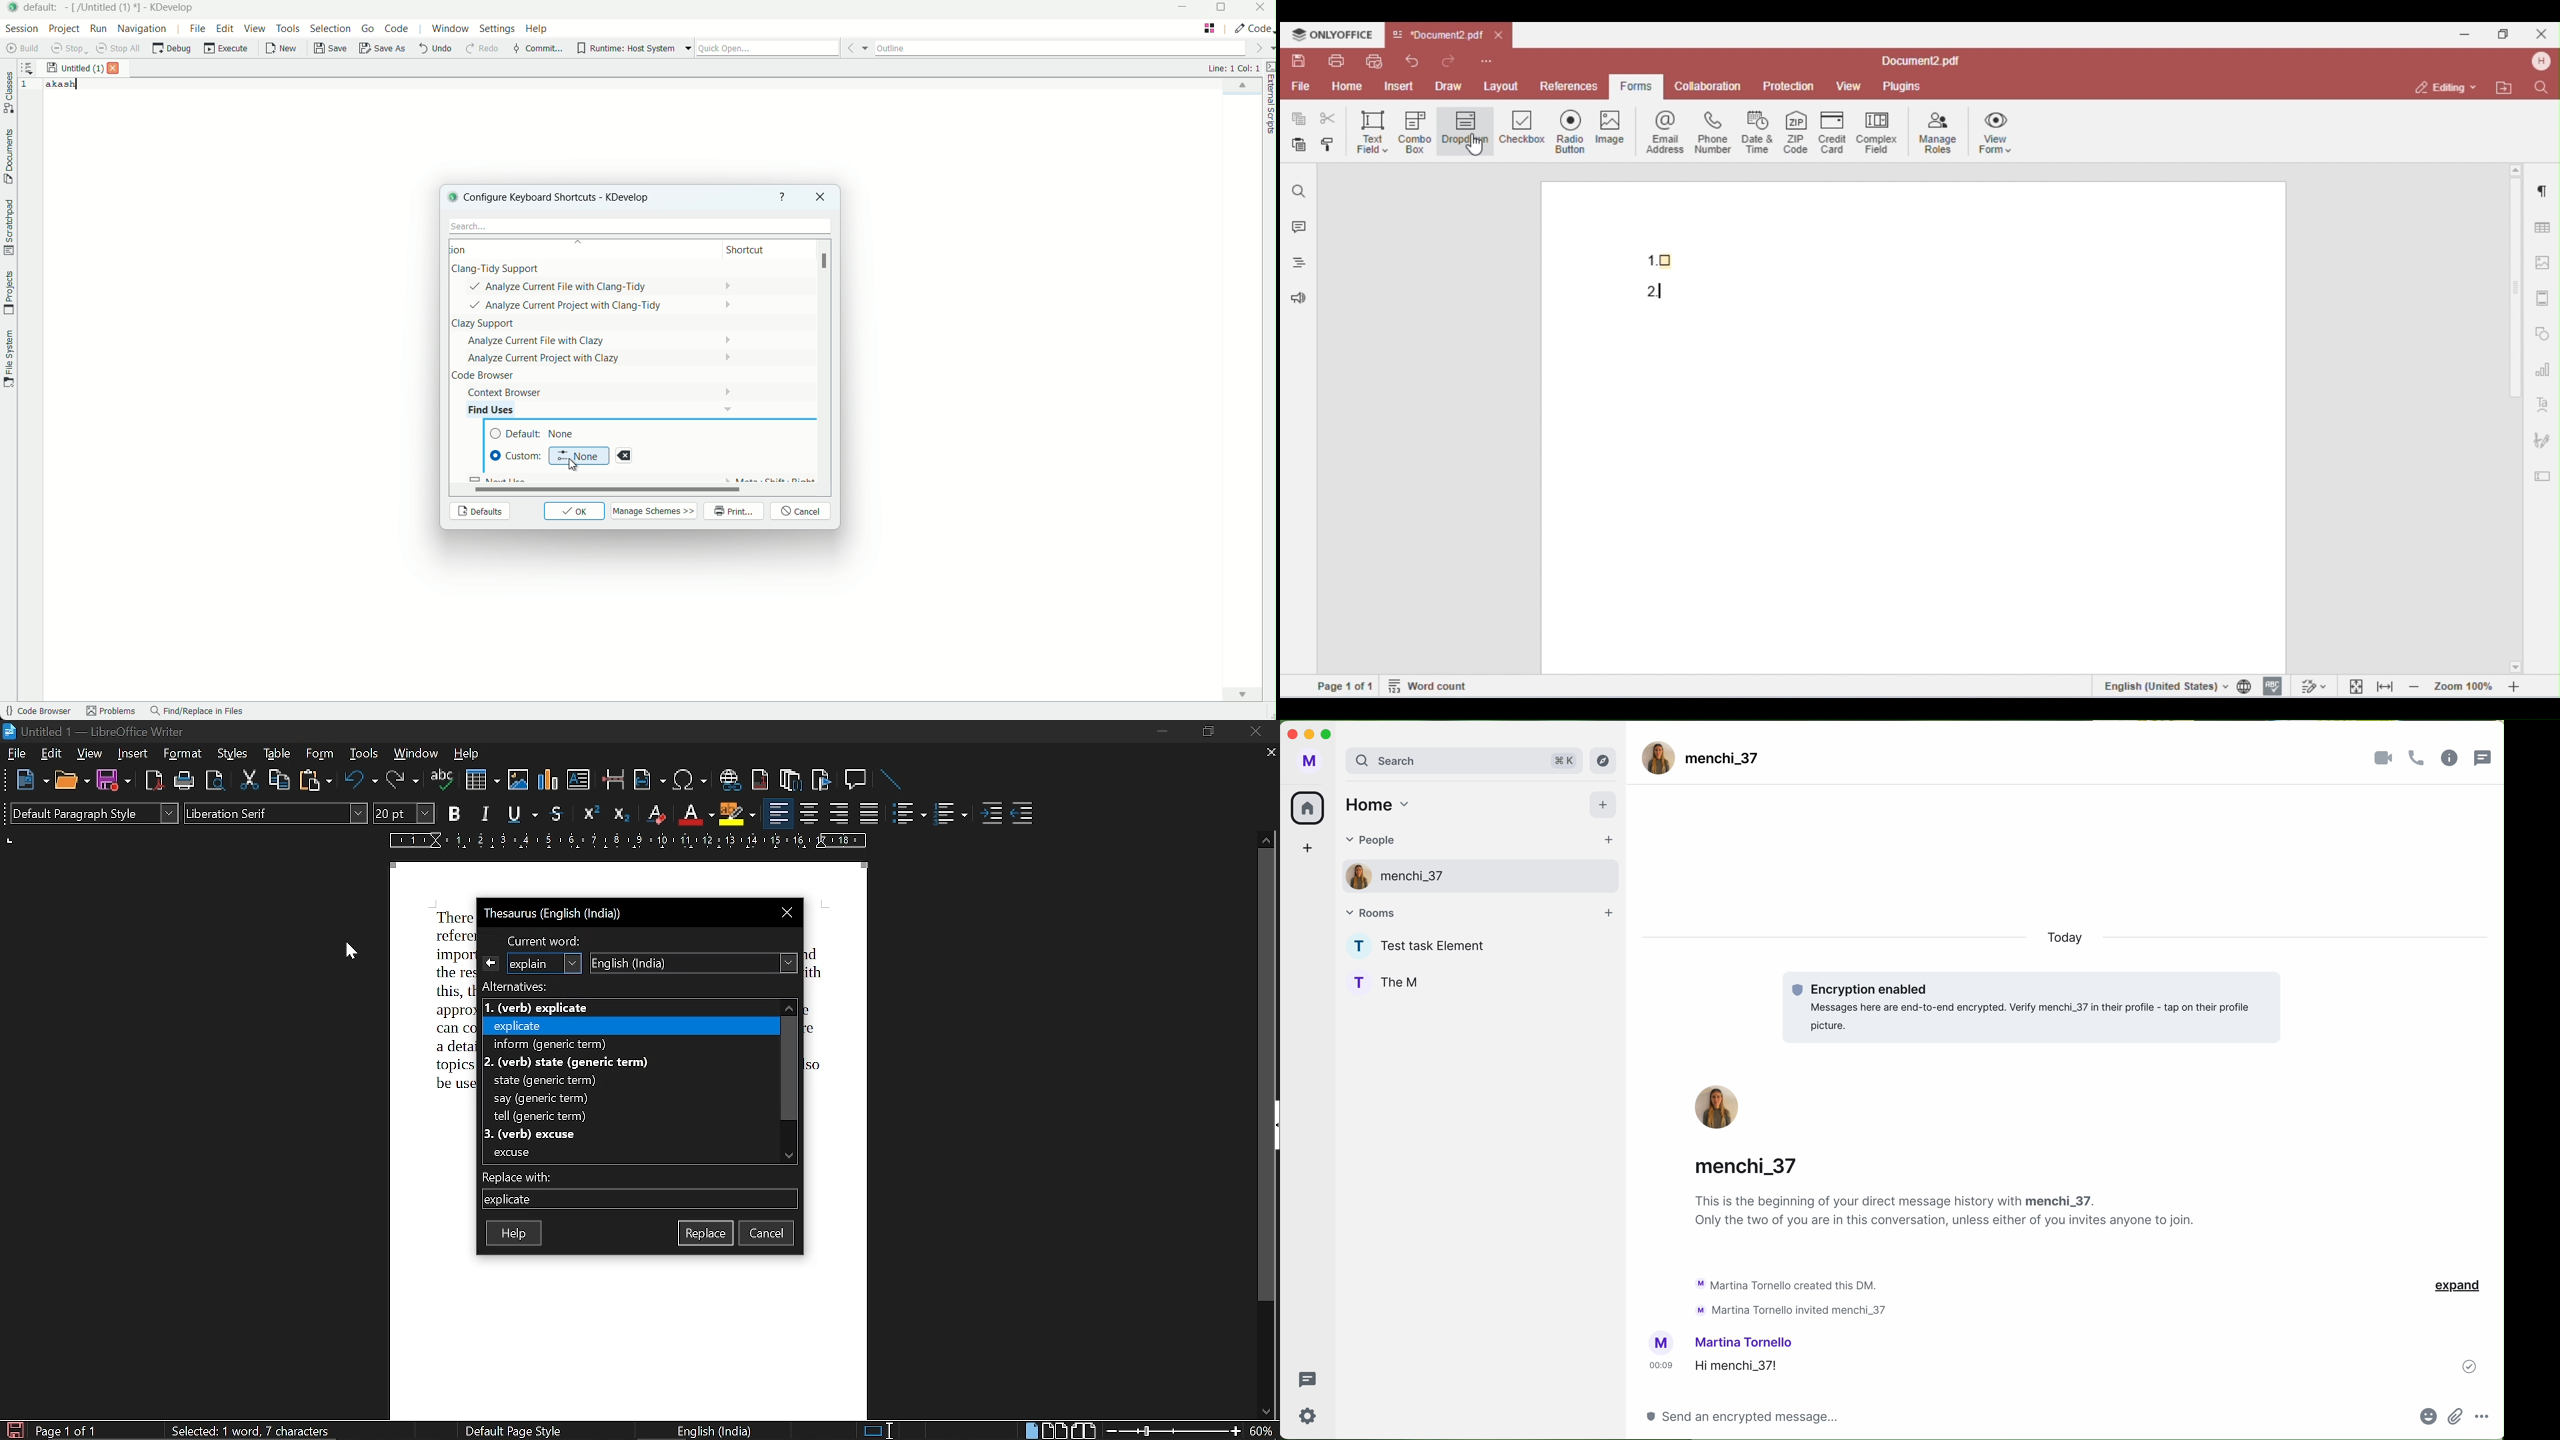 This screenshot has height=1456, width=2576. Describe the element at coordinates (350, 951) in the screenshot. I see `cursor` at that location.